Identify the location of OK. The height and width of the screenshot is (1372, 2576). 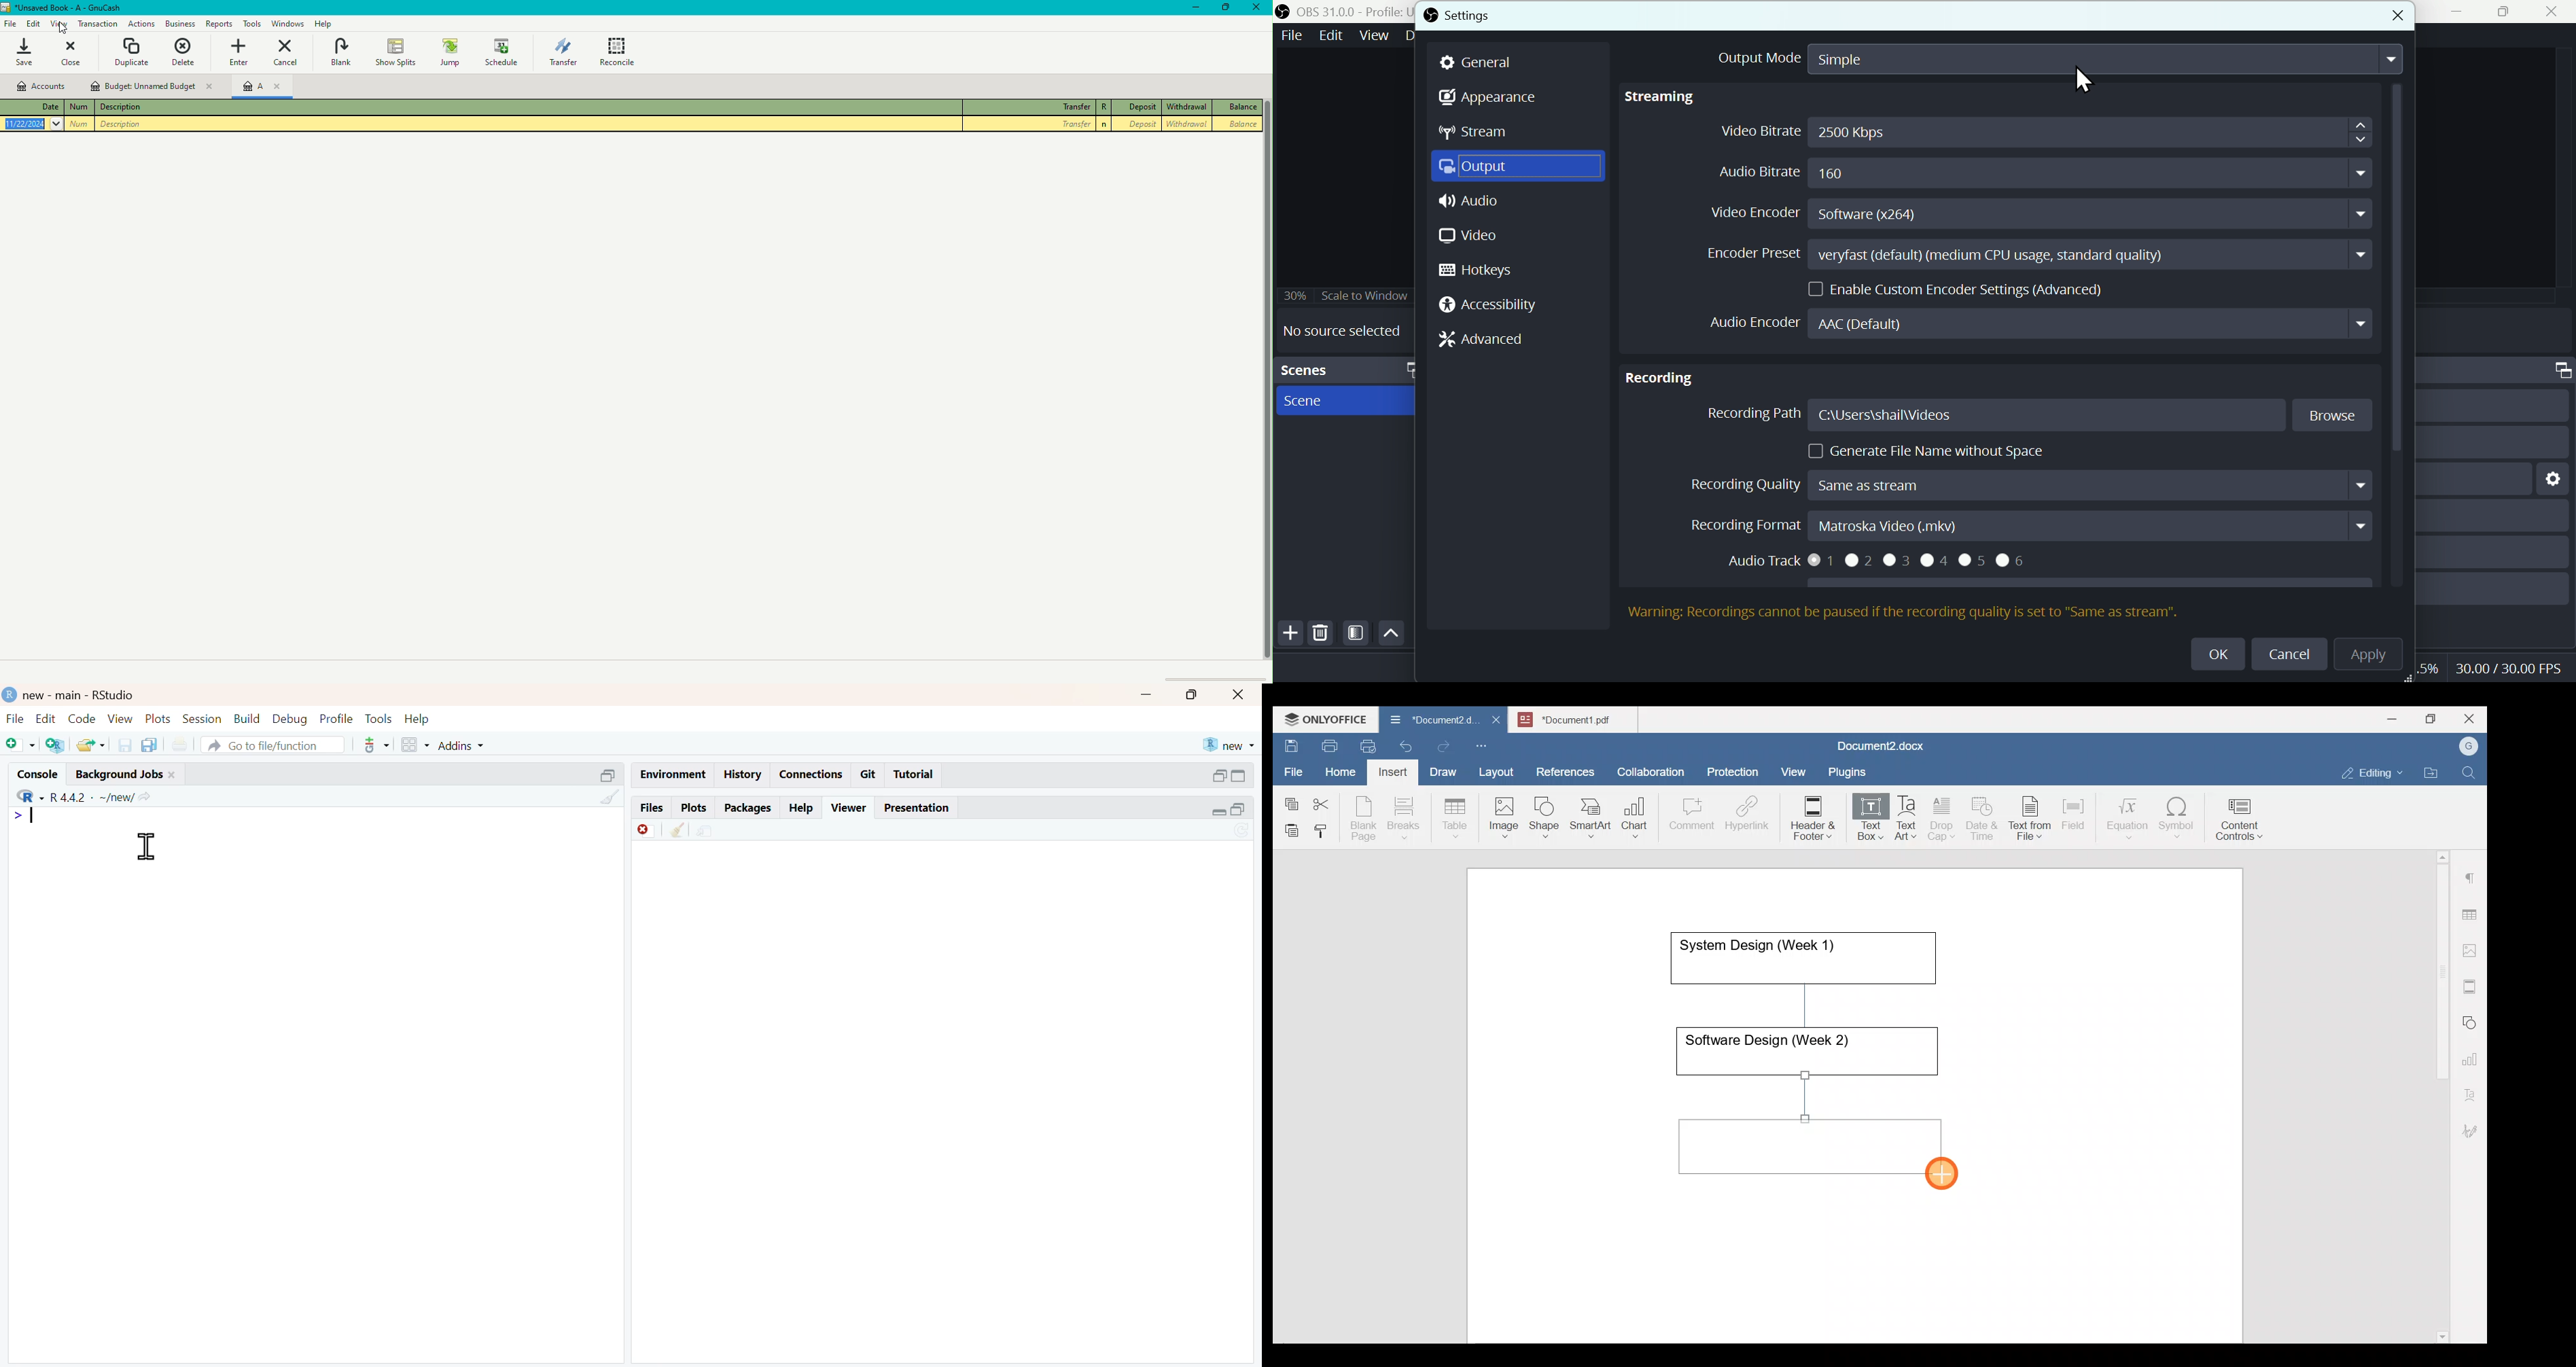
(2214, 653).